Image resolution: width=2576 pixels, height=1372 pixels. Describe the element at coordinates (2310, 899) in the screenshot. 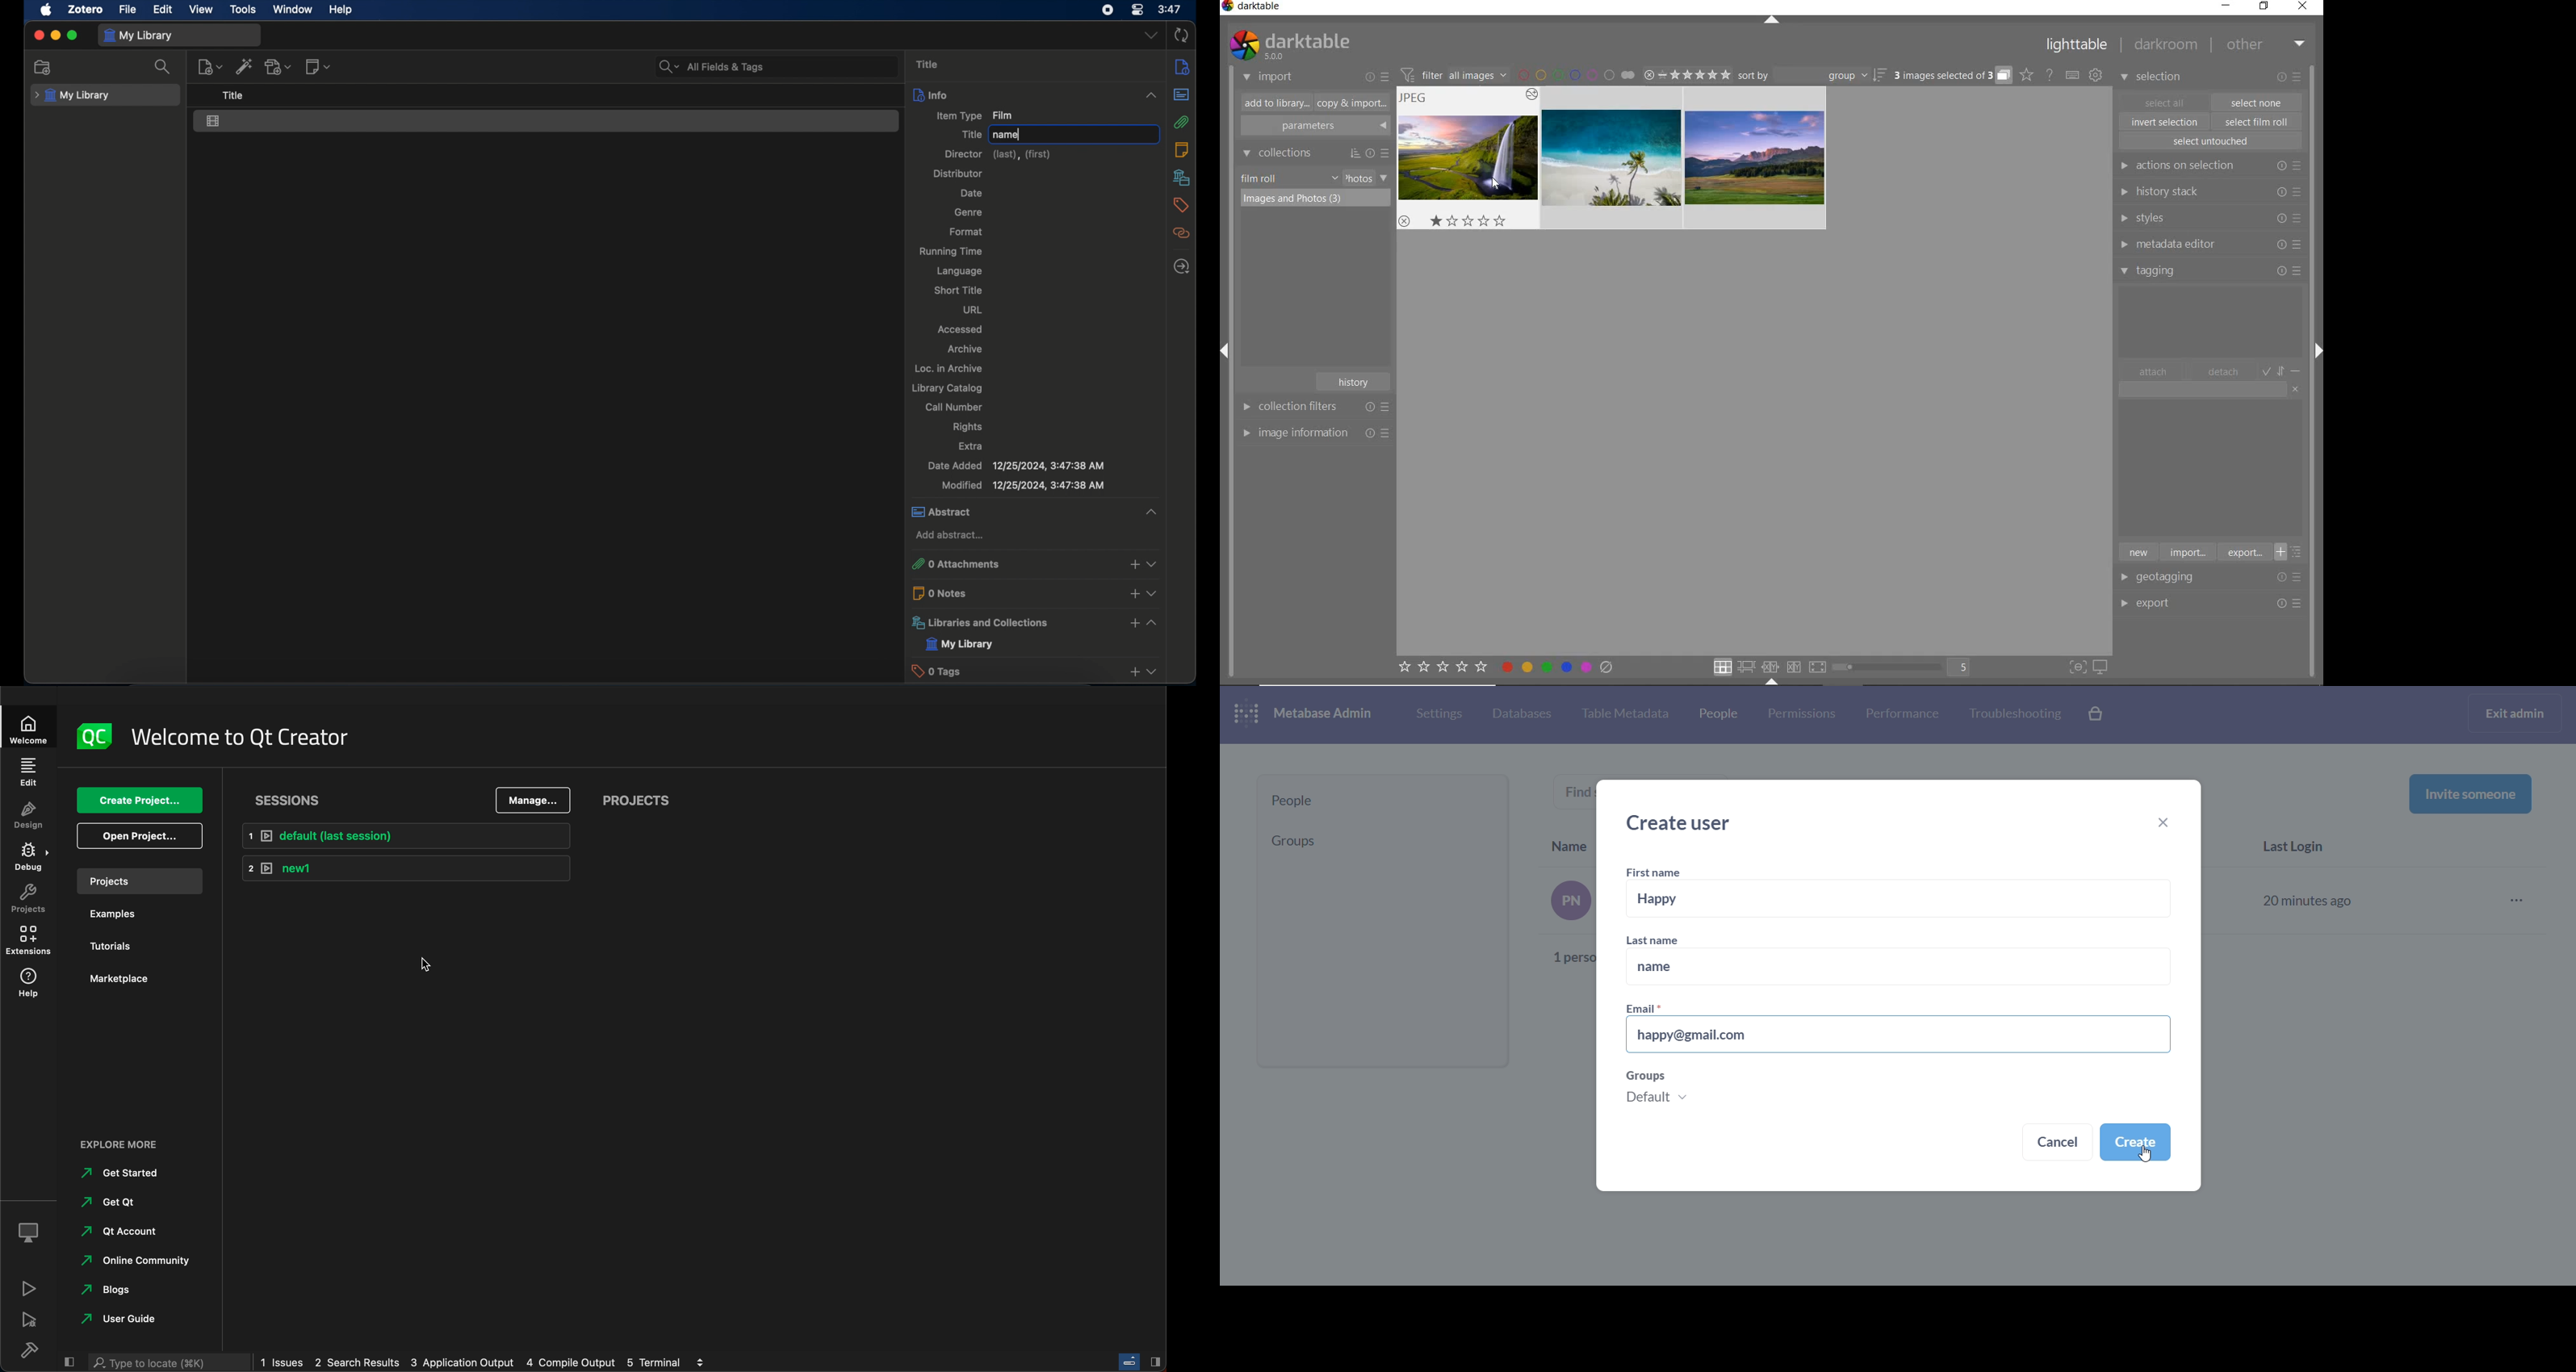

I see `20 minutes ago` at that location.